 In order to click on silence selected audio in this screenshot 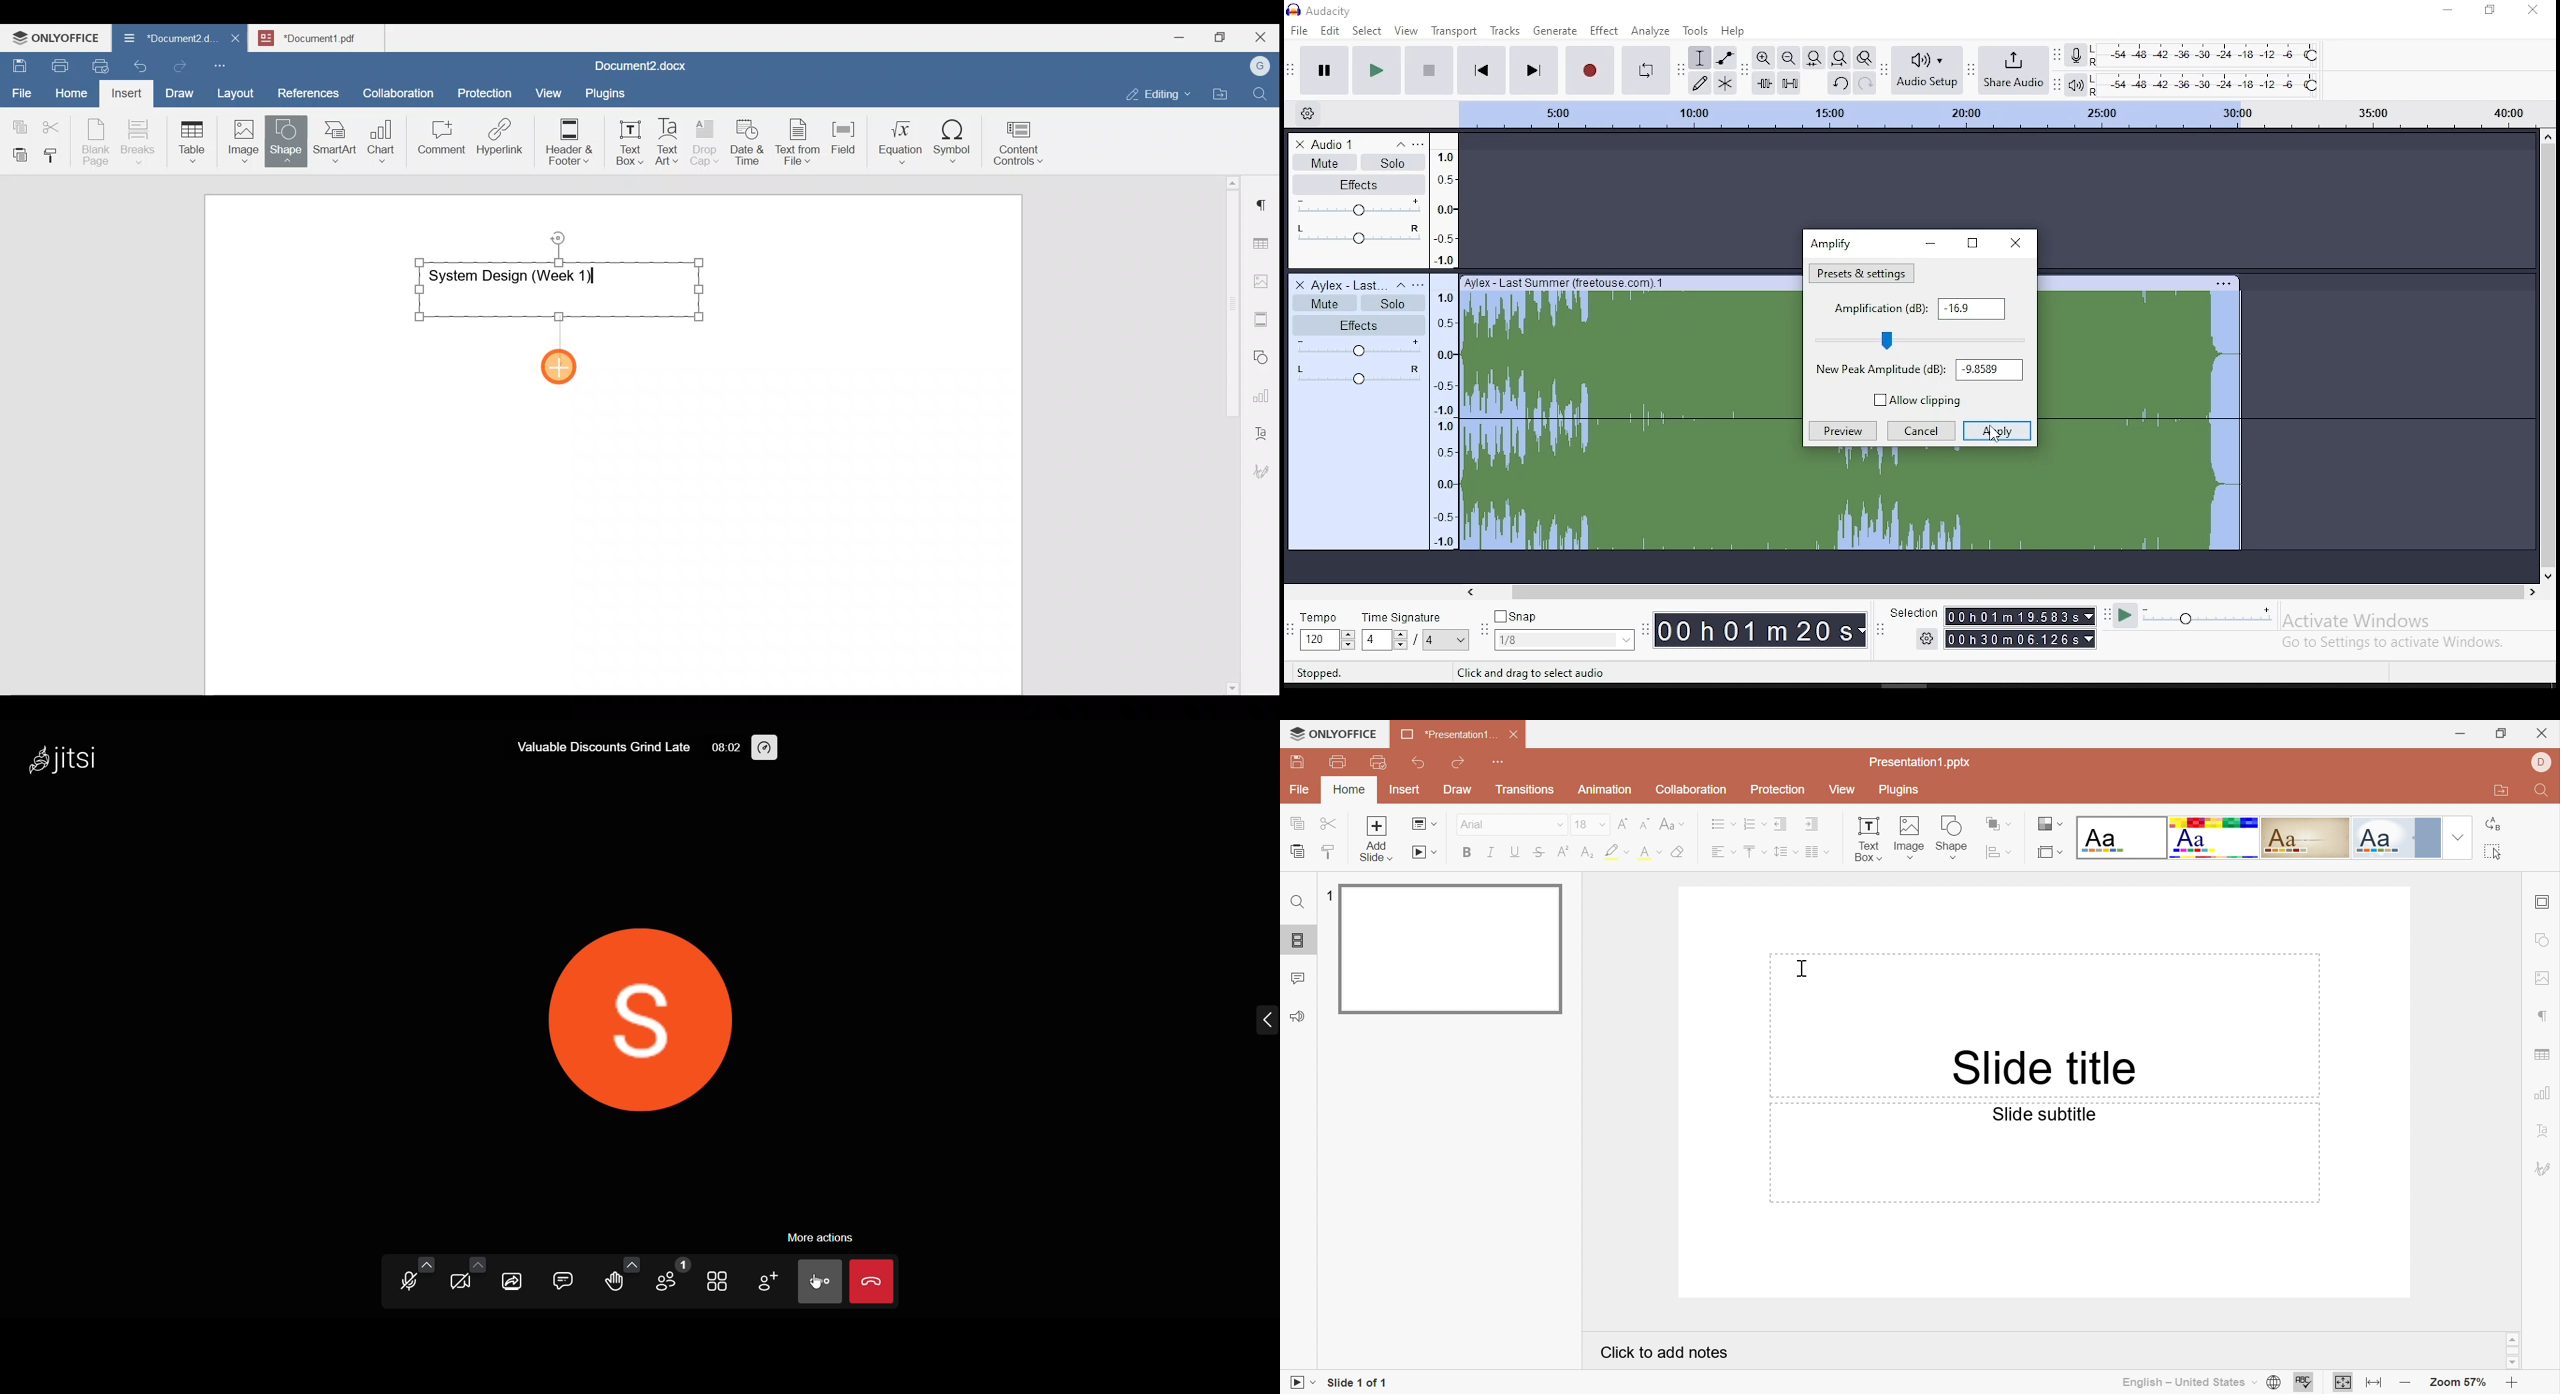, I will do `click(1790, 83)`.